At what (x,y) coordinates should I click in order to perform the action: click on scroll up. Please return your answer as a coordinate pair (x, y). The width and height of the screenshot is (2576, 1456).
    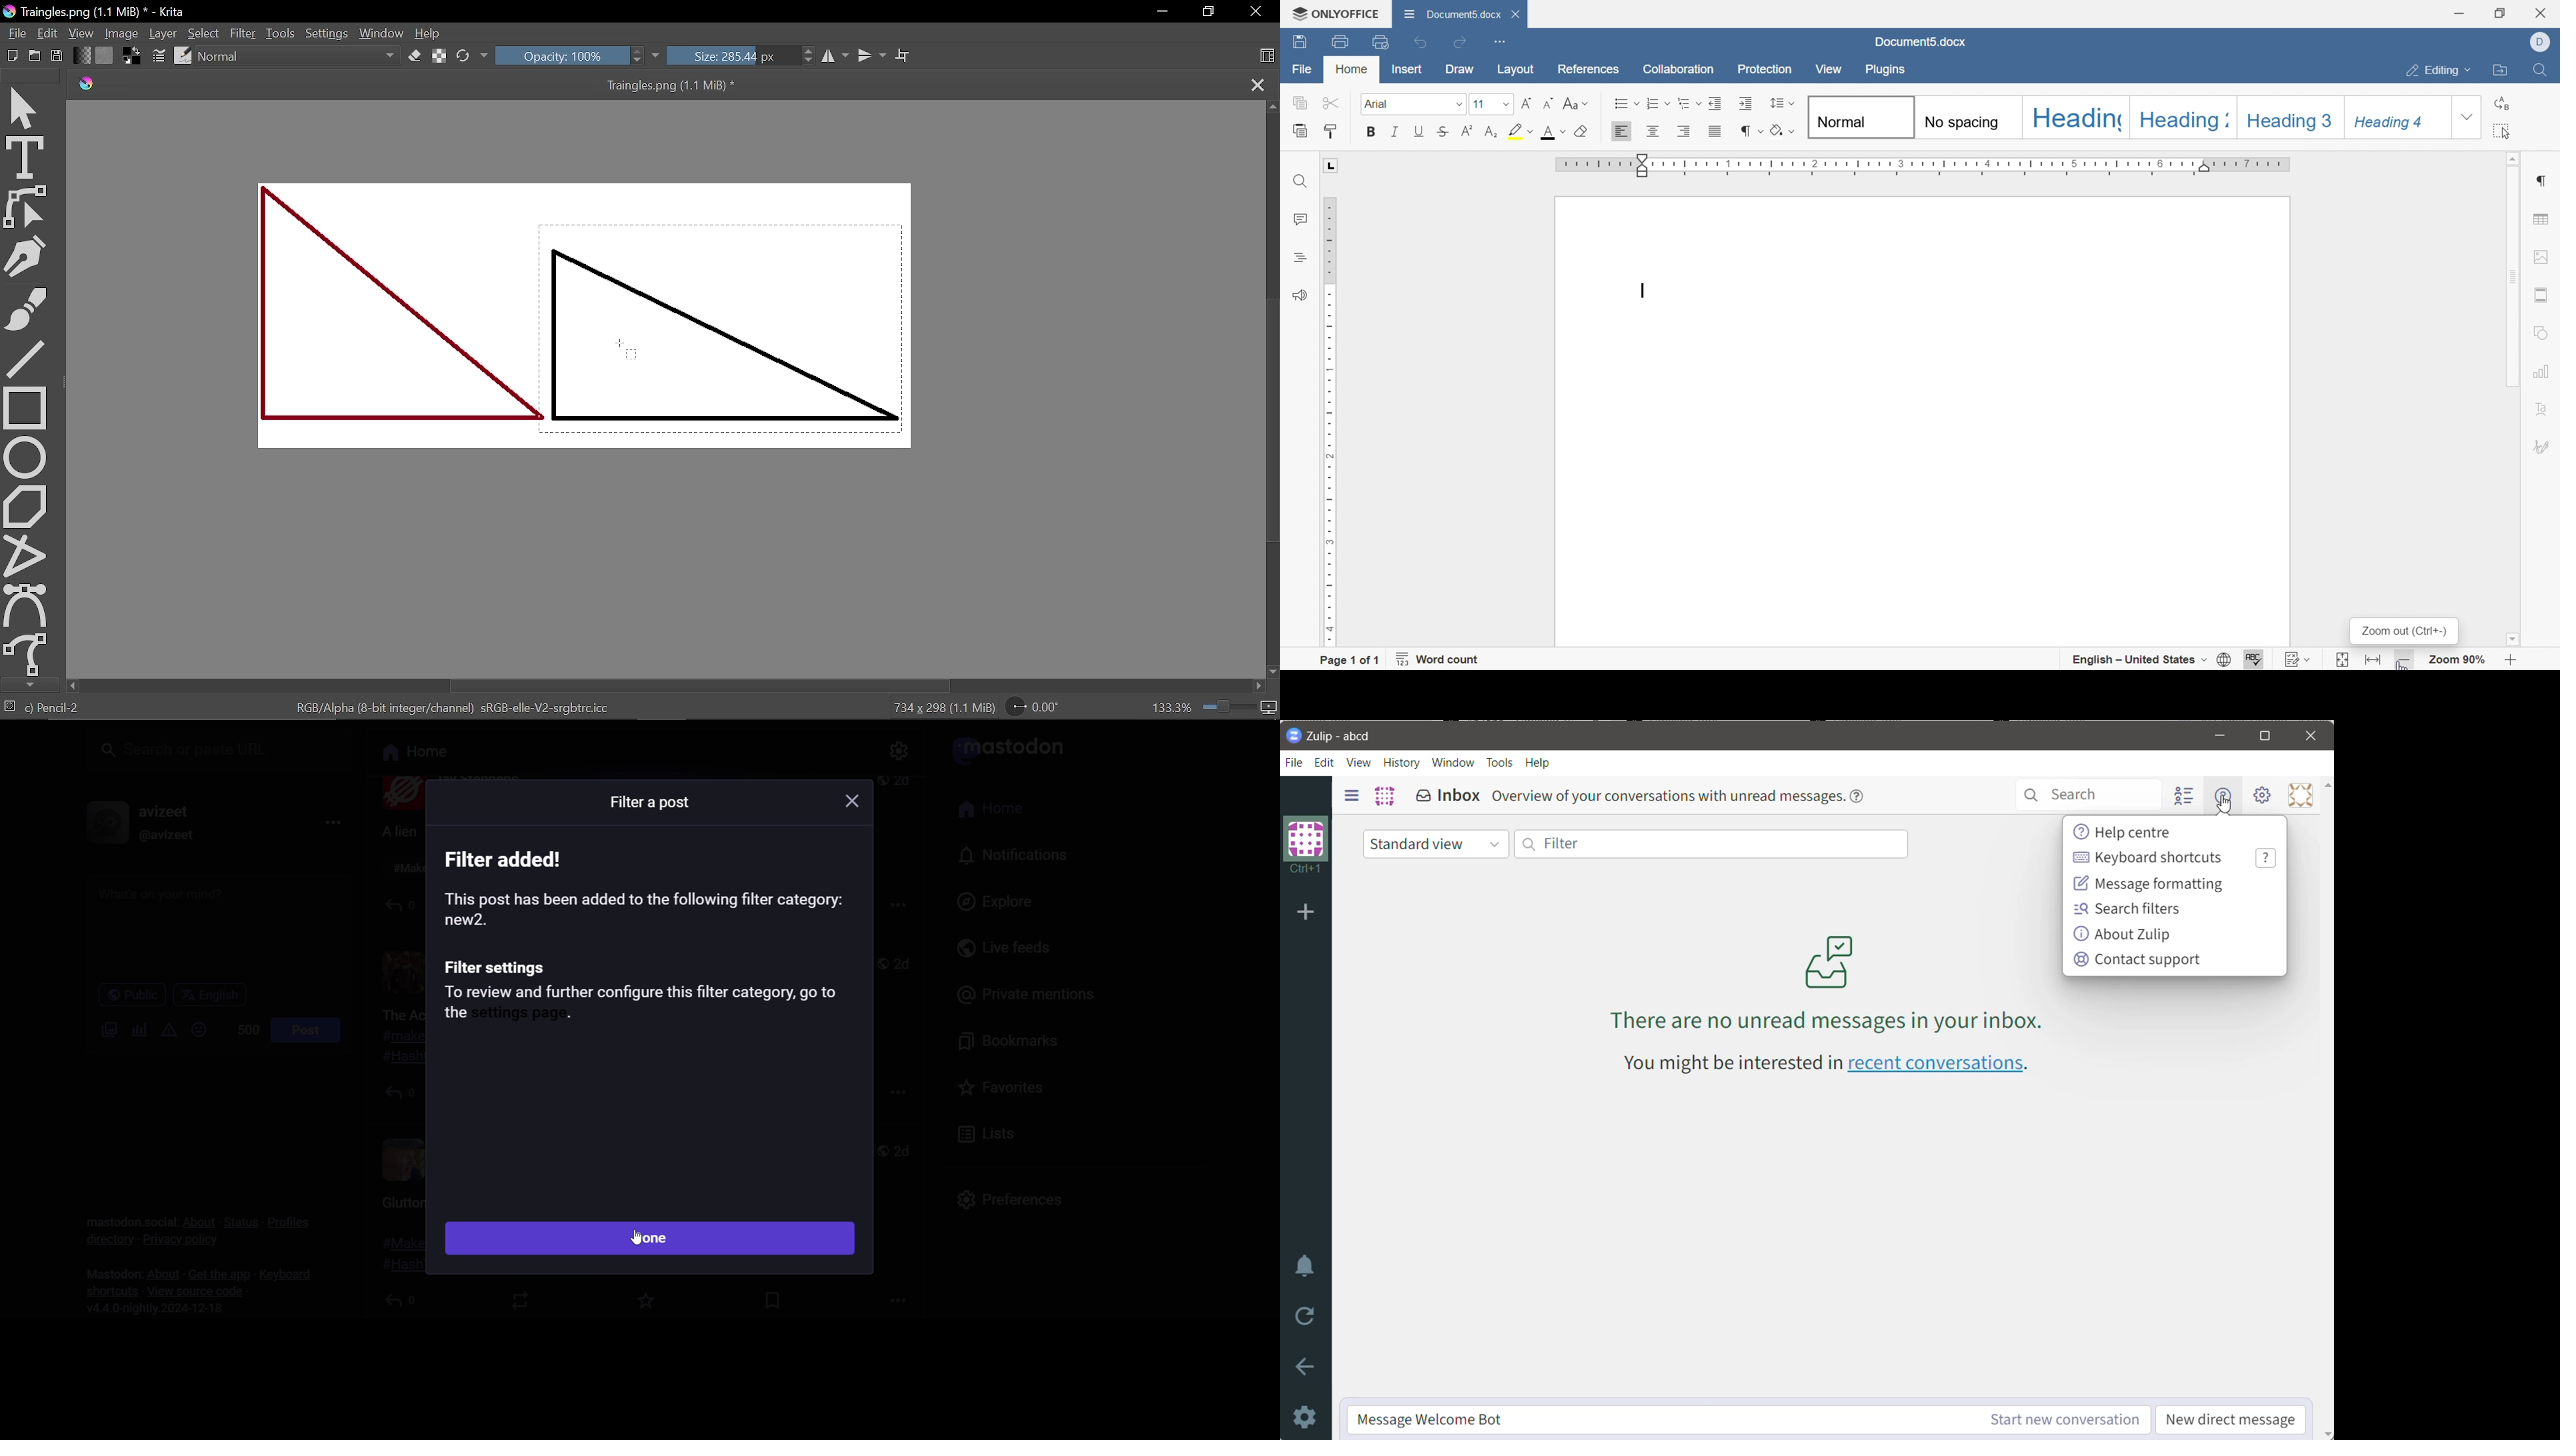
    Looking at the image, I should click on (2514, 159).